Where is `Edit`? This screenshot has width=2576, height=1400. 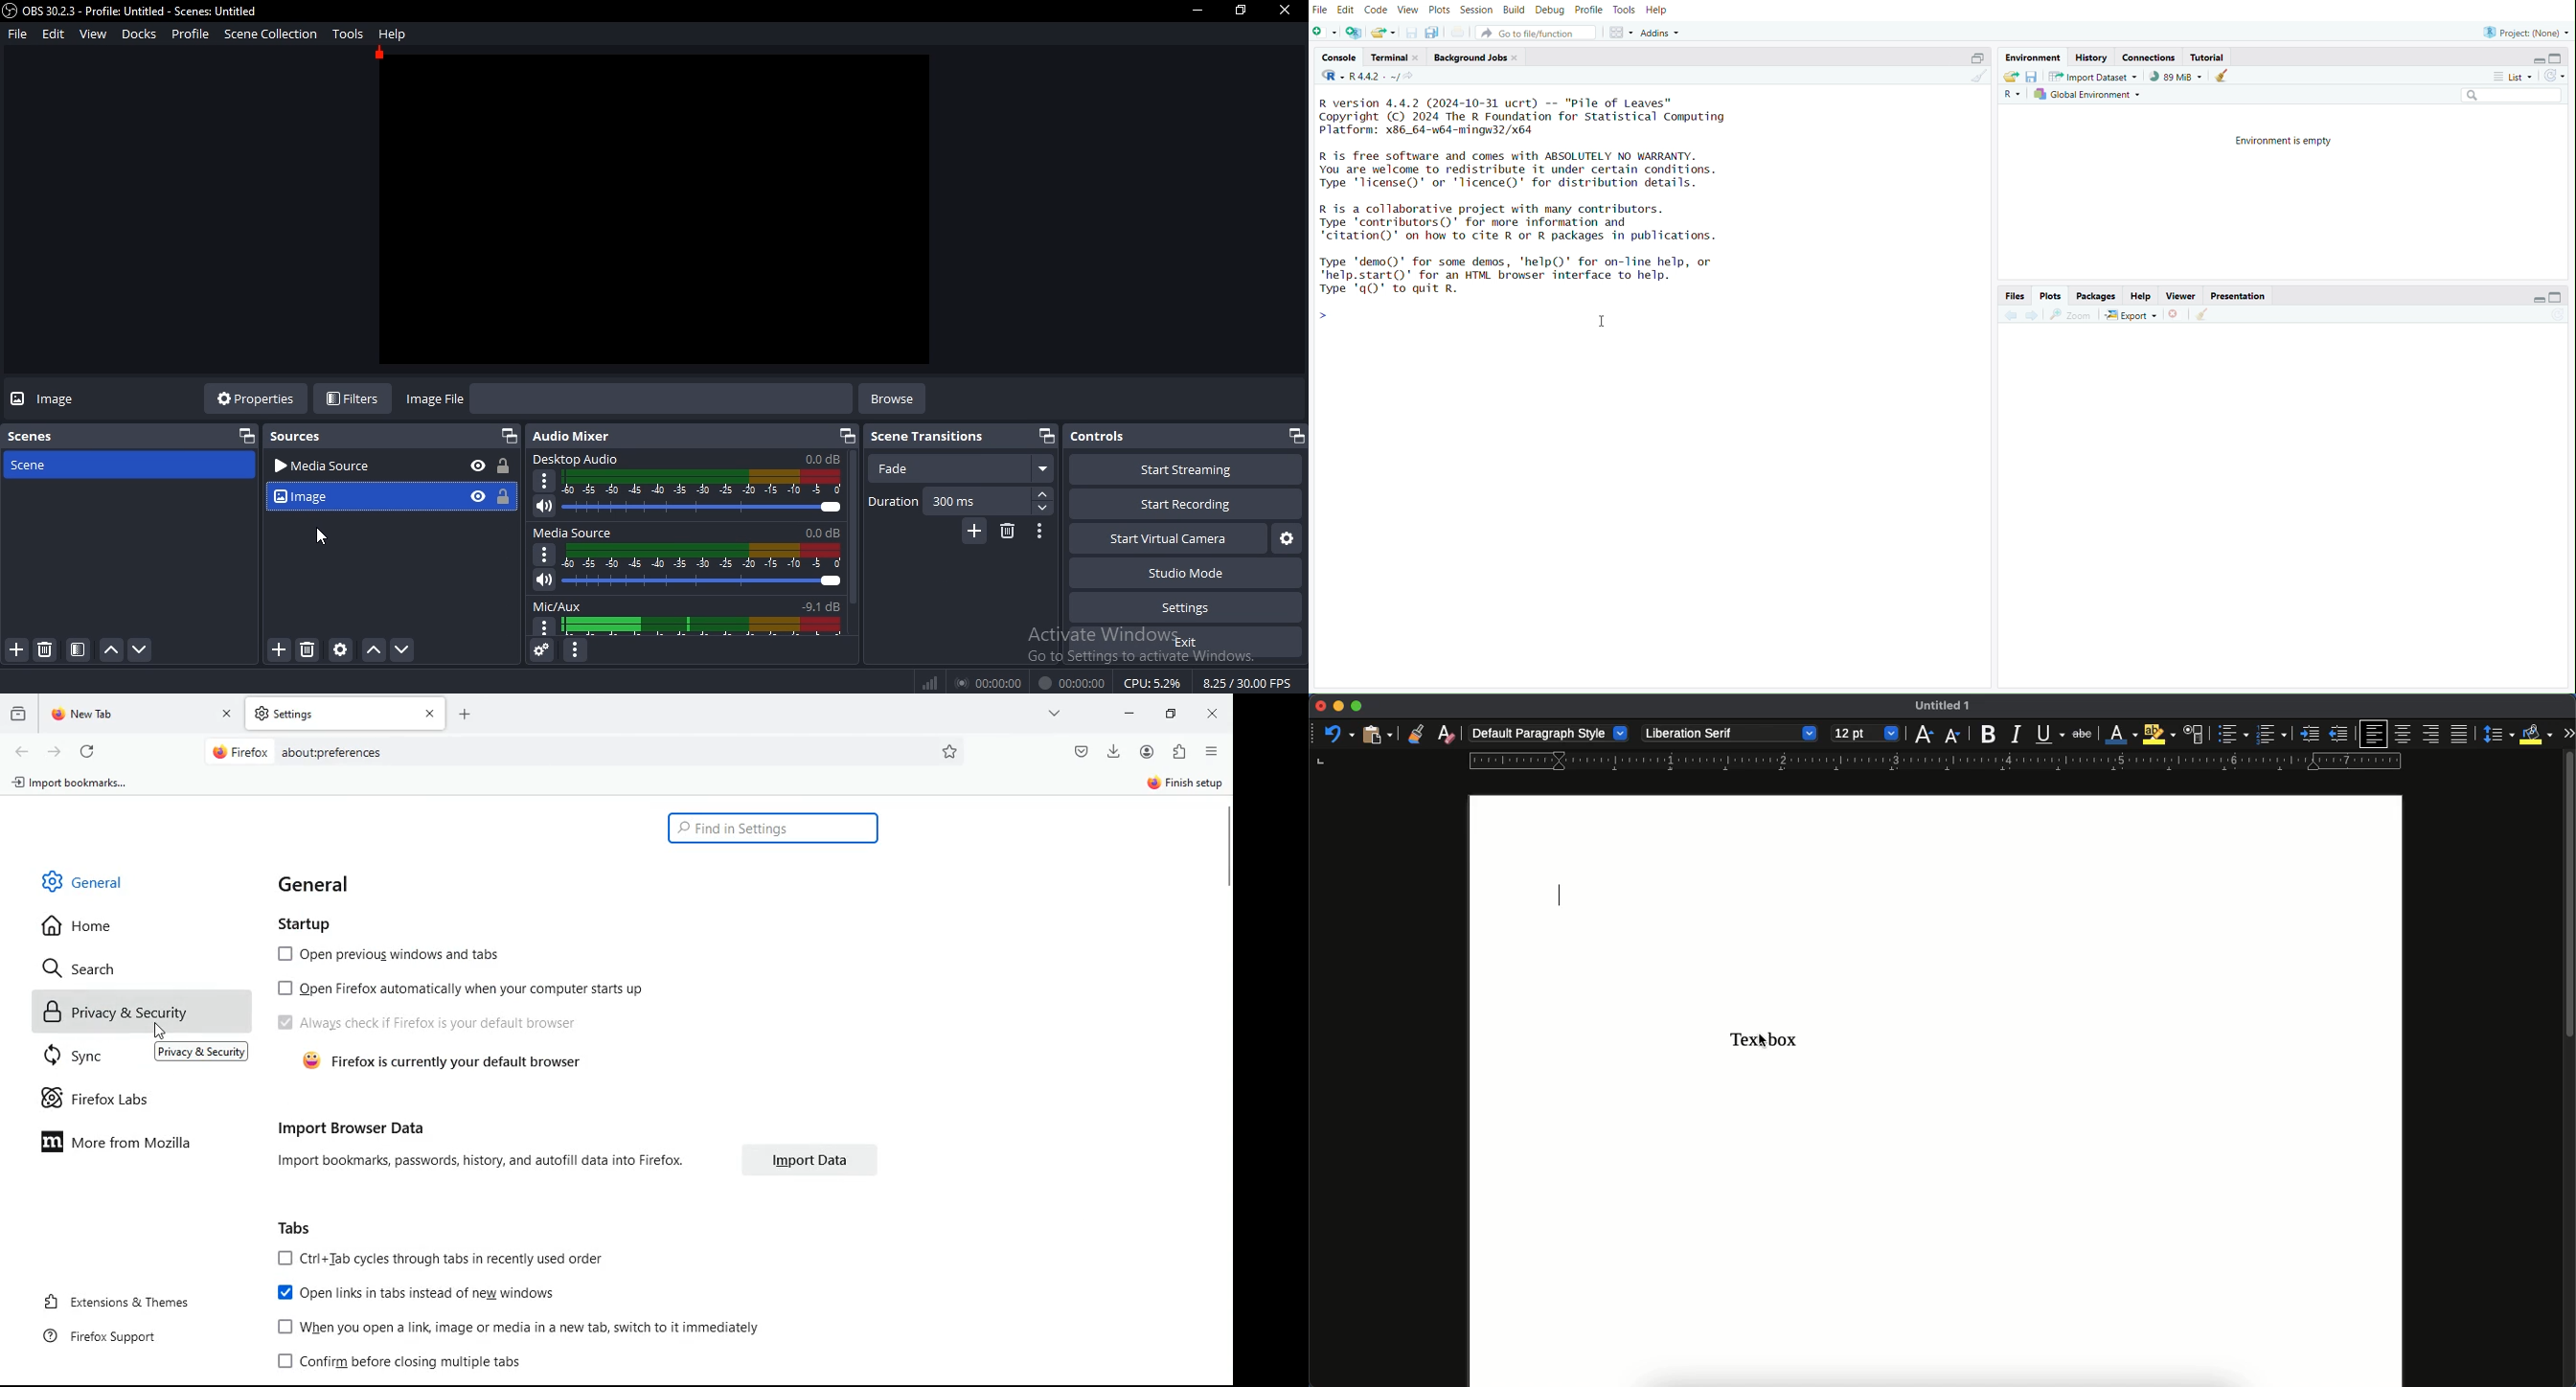 Edit is located at coordinates (1347, 10).